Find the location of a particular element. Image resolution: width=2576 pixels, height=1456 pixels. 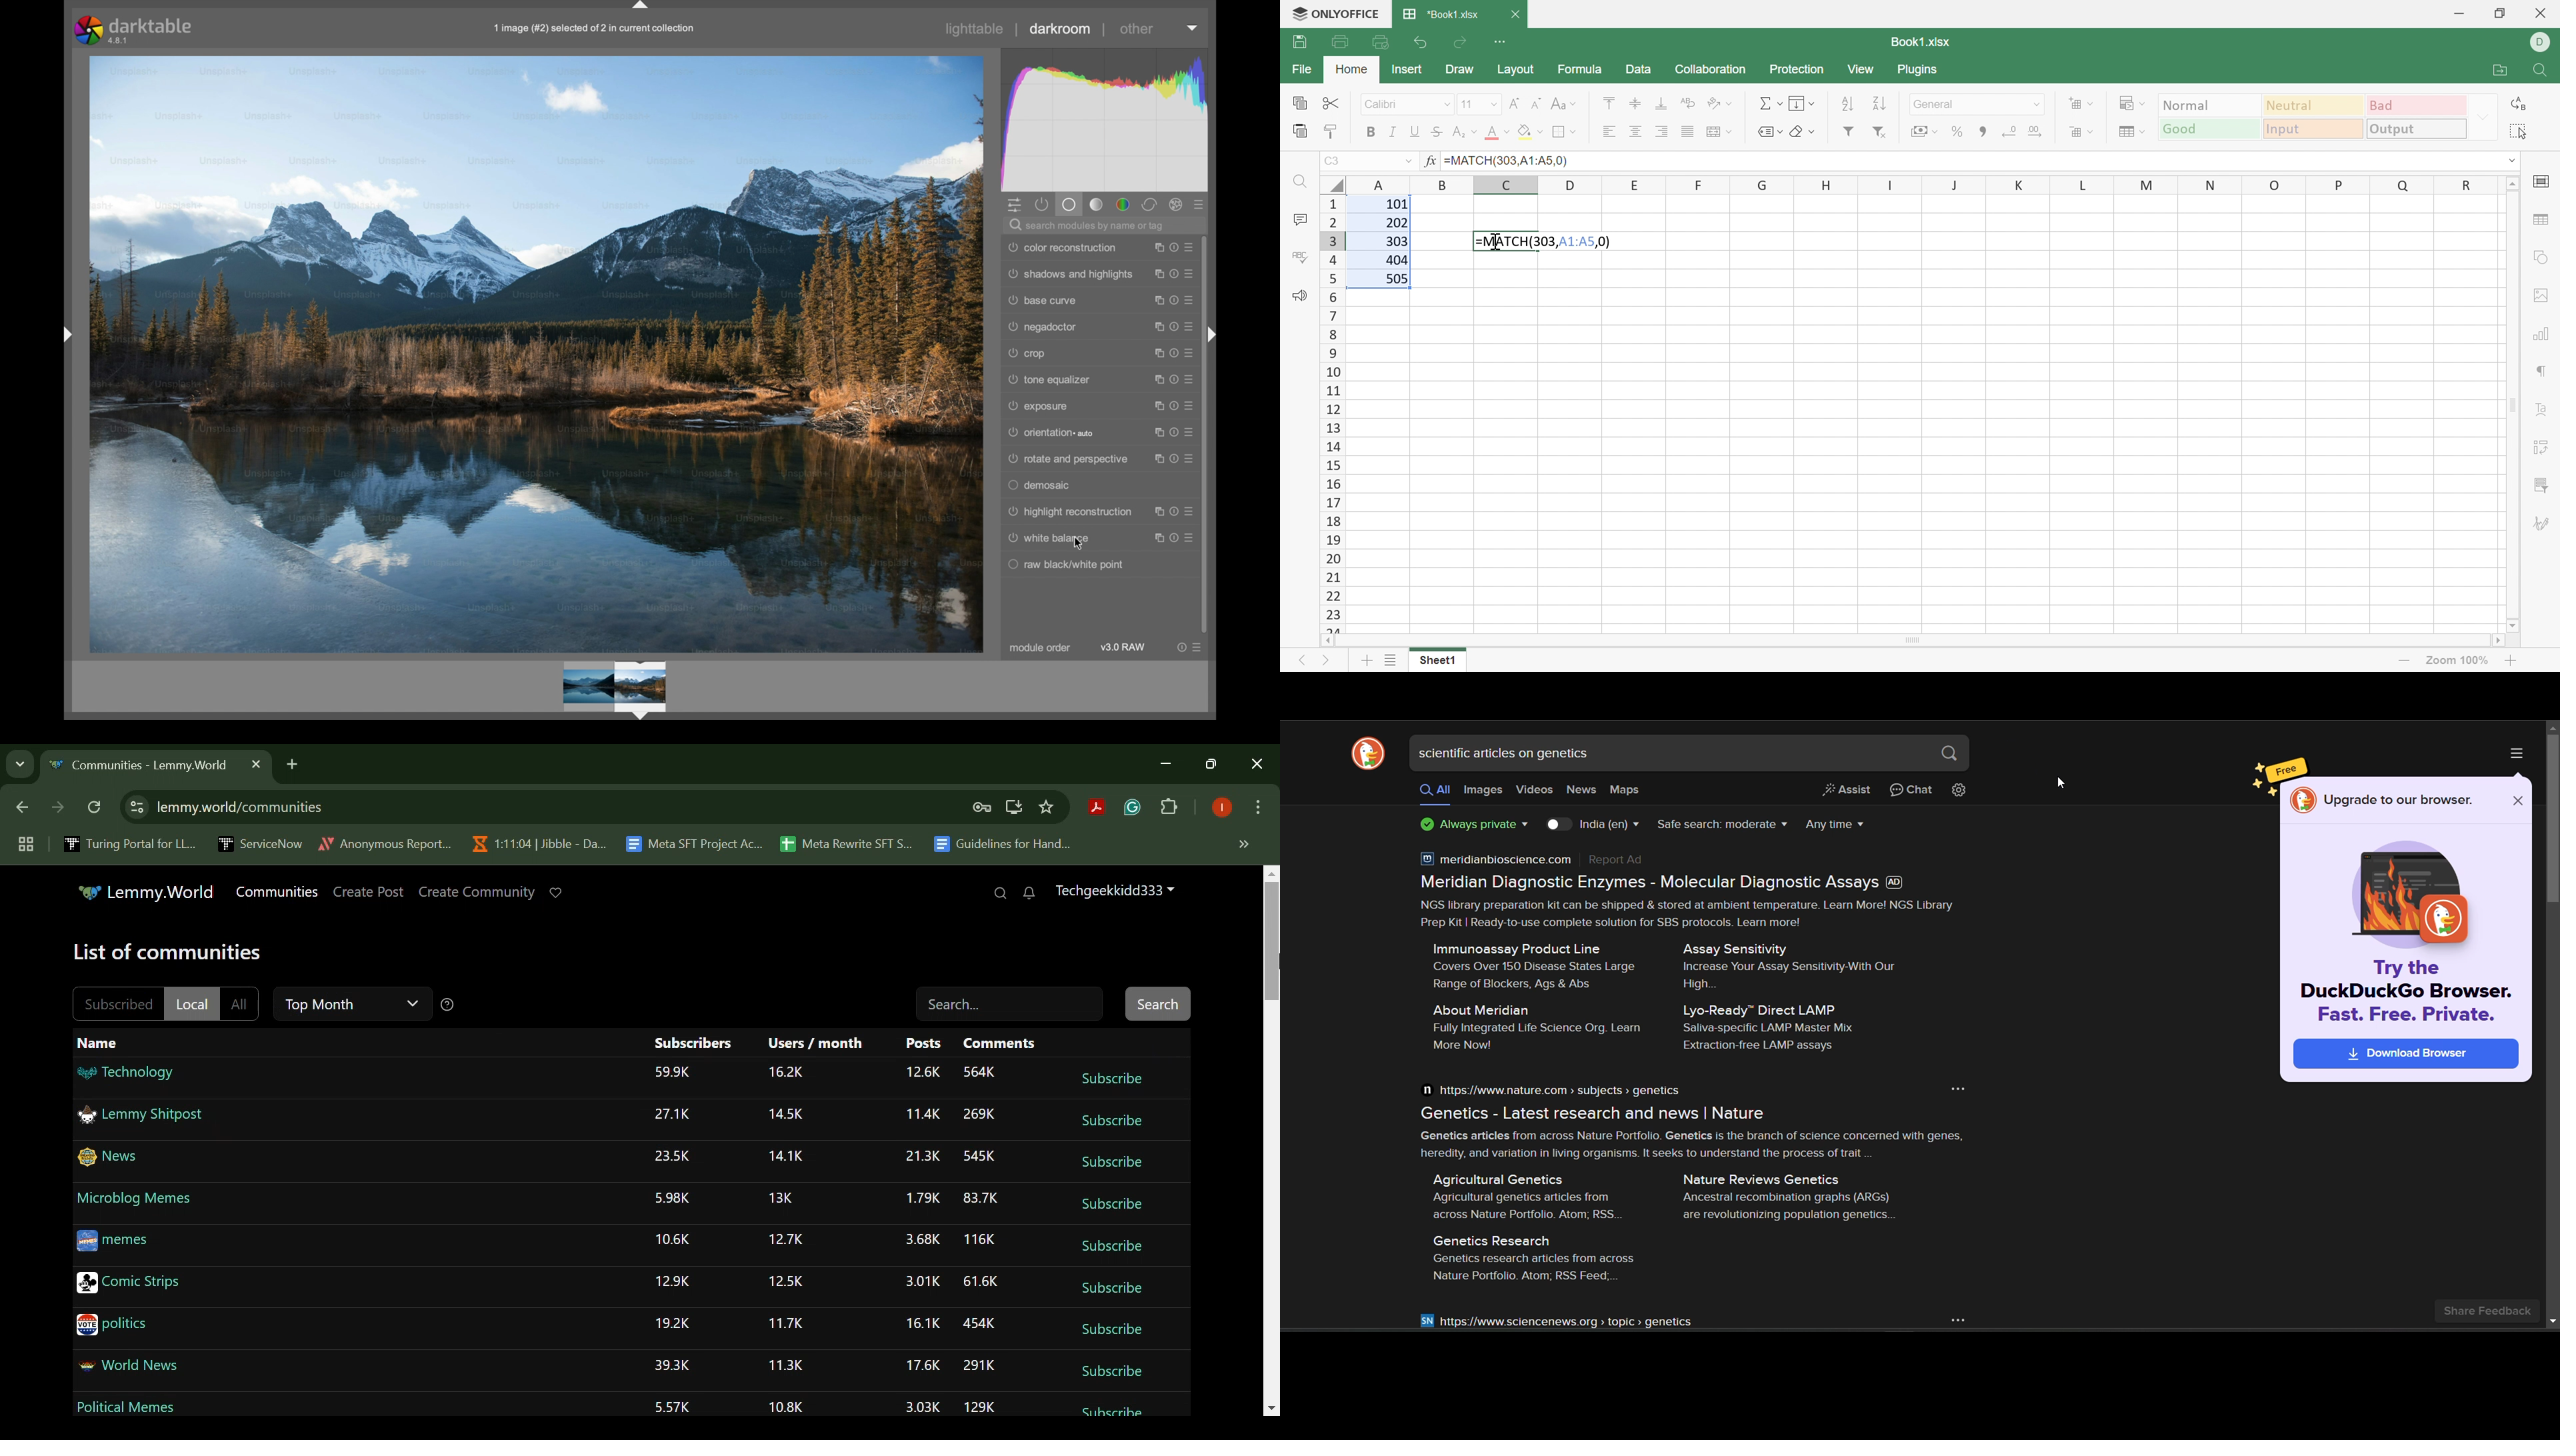

white balance is located at coordinates (1049, 539).